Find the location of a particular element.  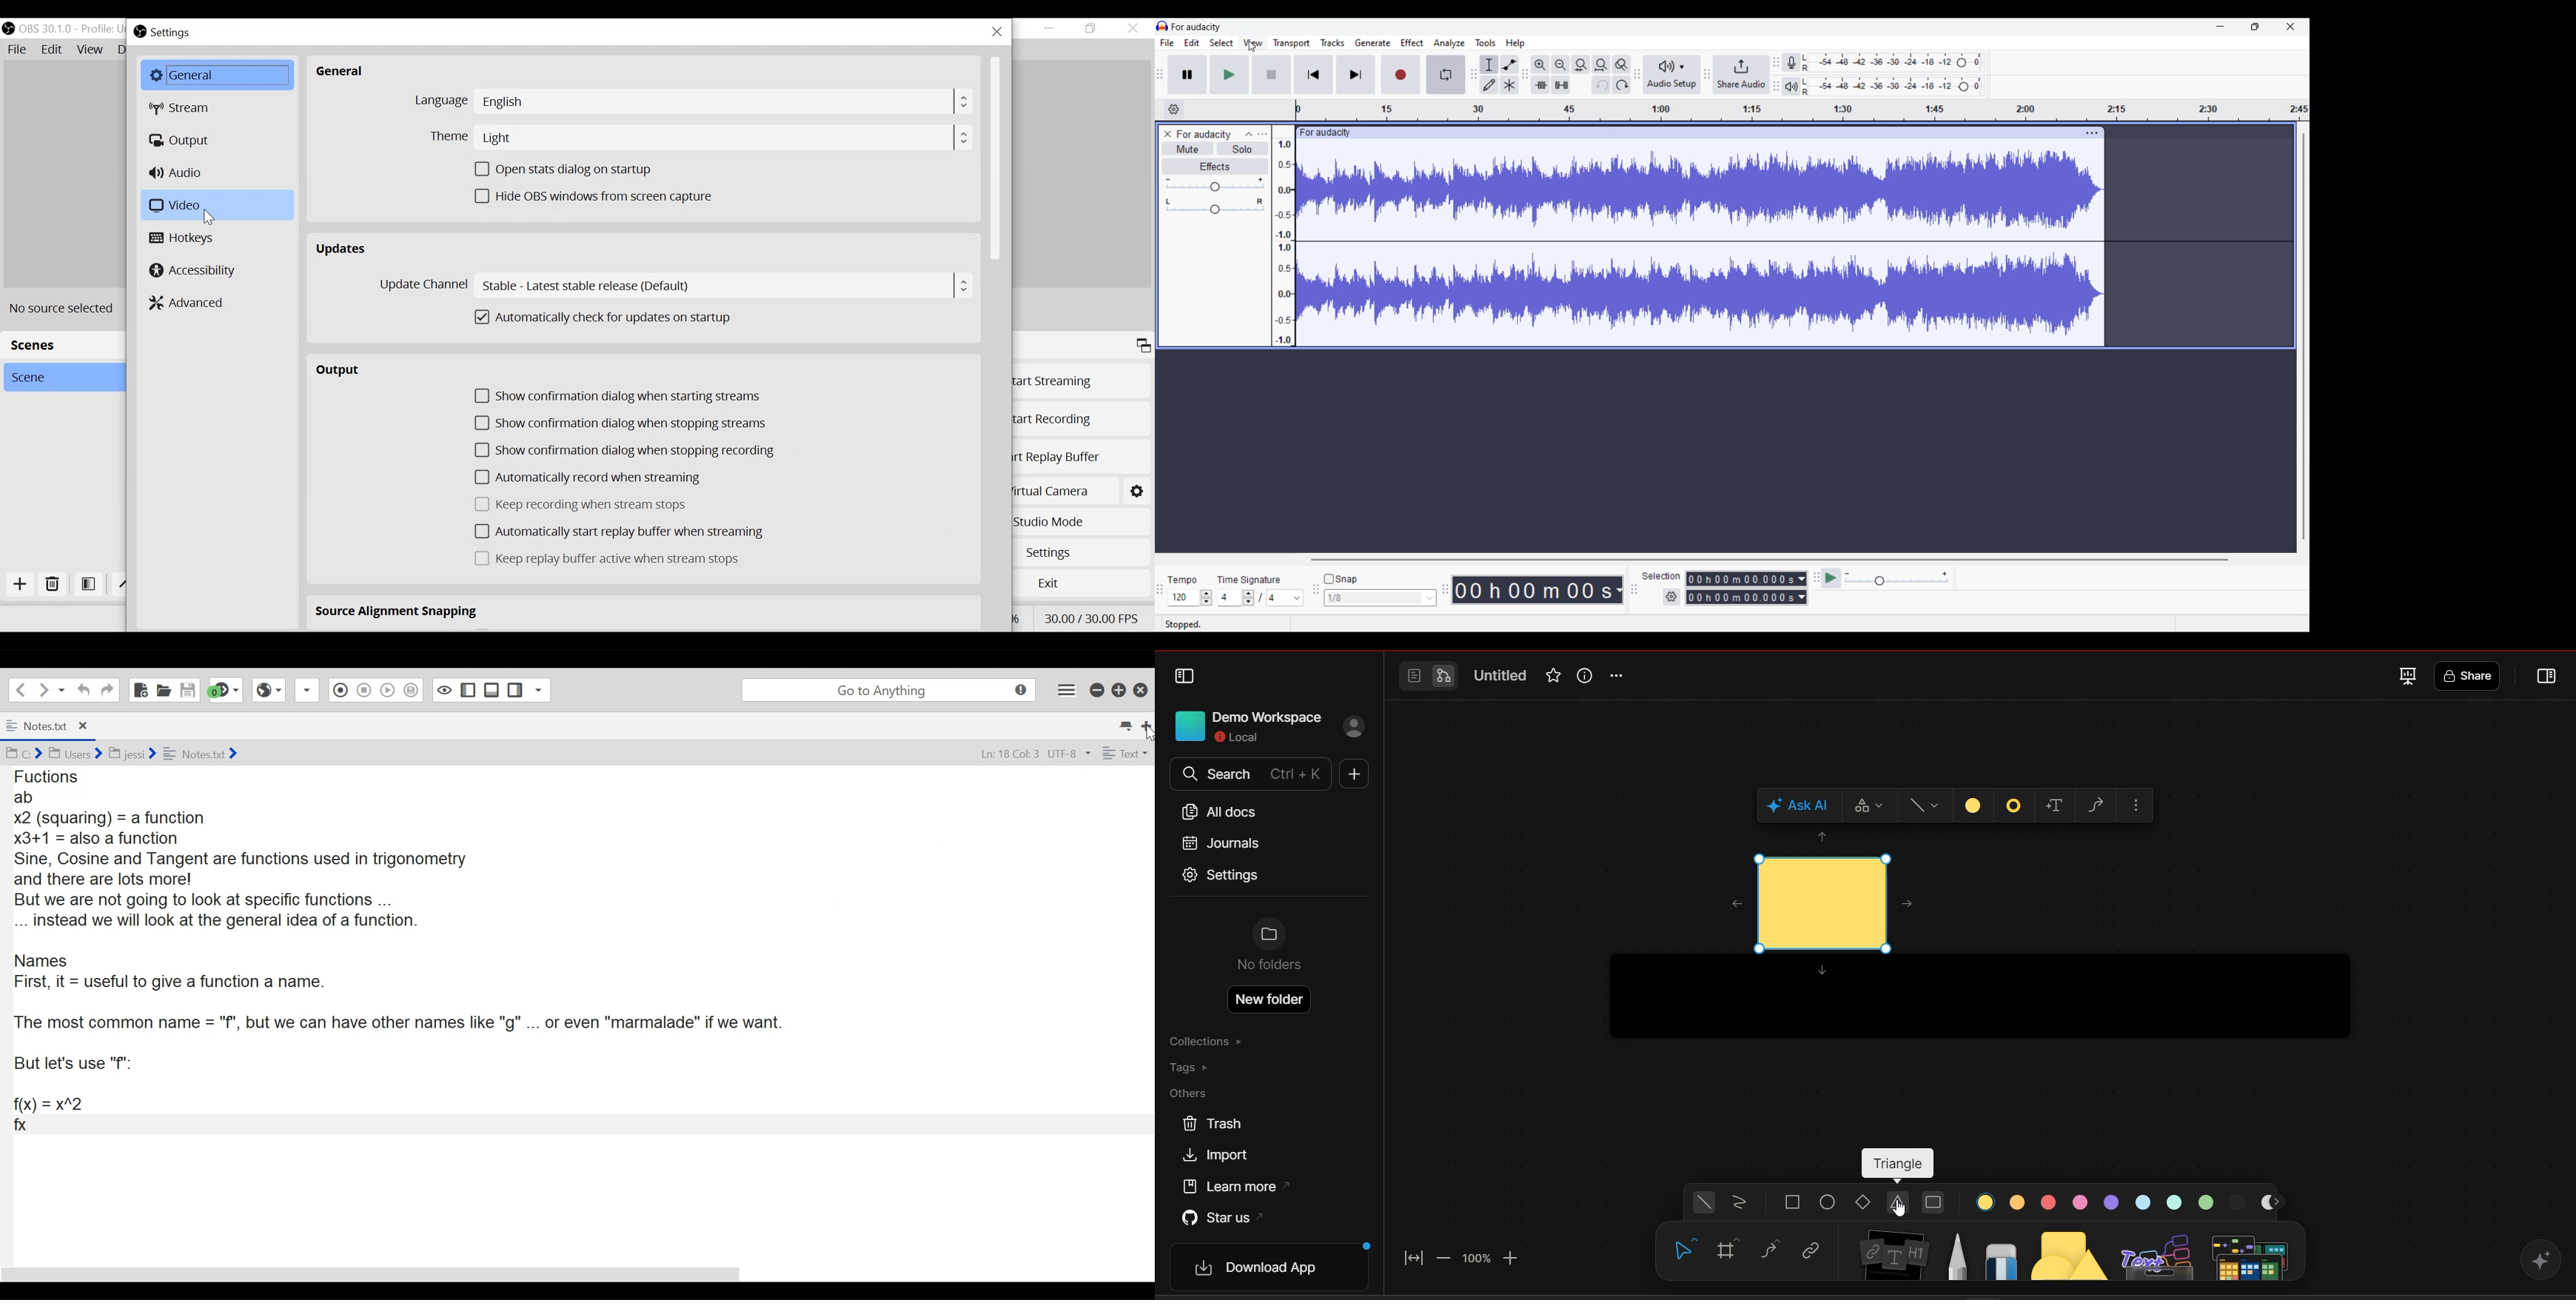

Accessibility is located at coordinates (193, 270).